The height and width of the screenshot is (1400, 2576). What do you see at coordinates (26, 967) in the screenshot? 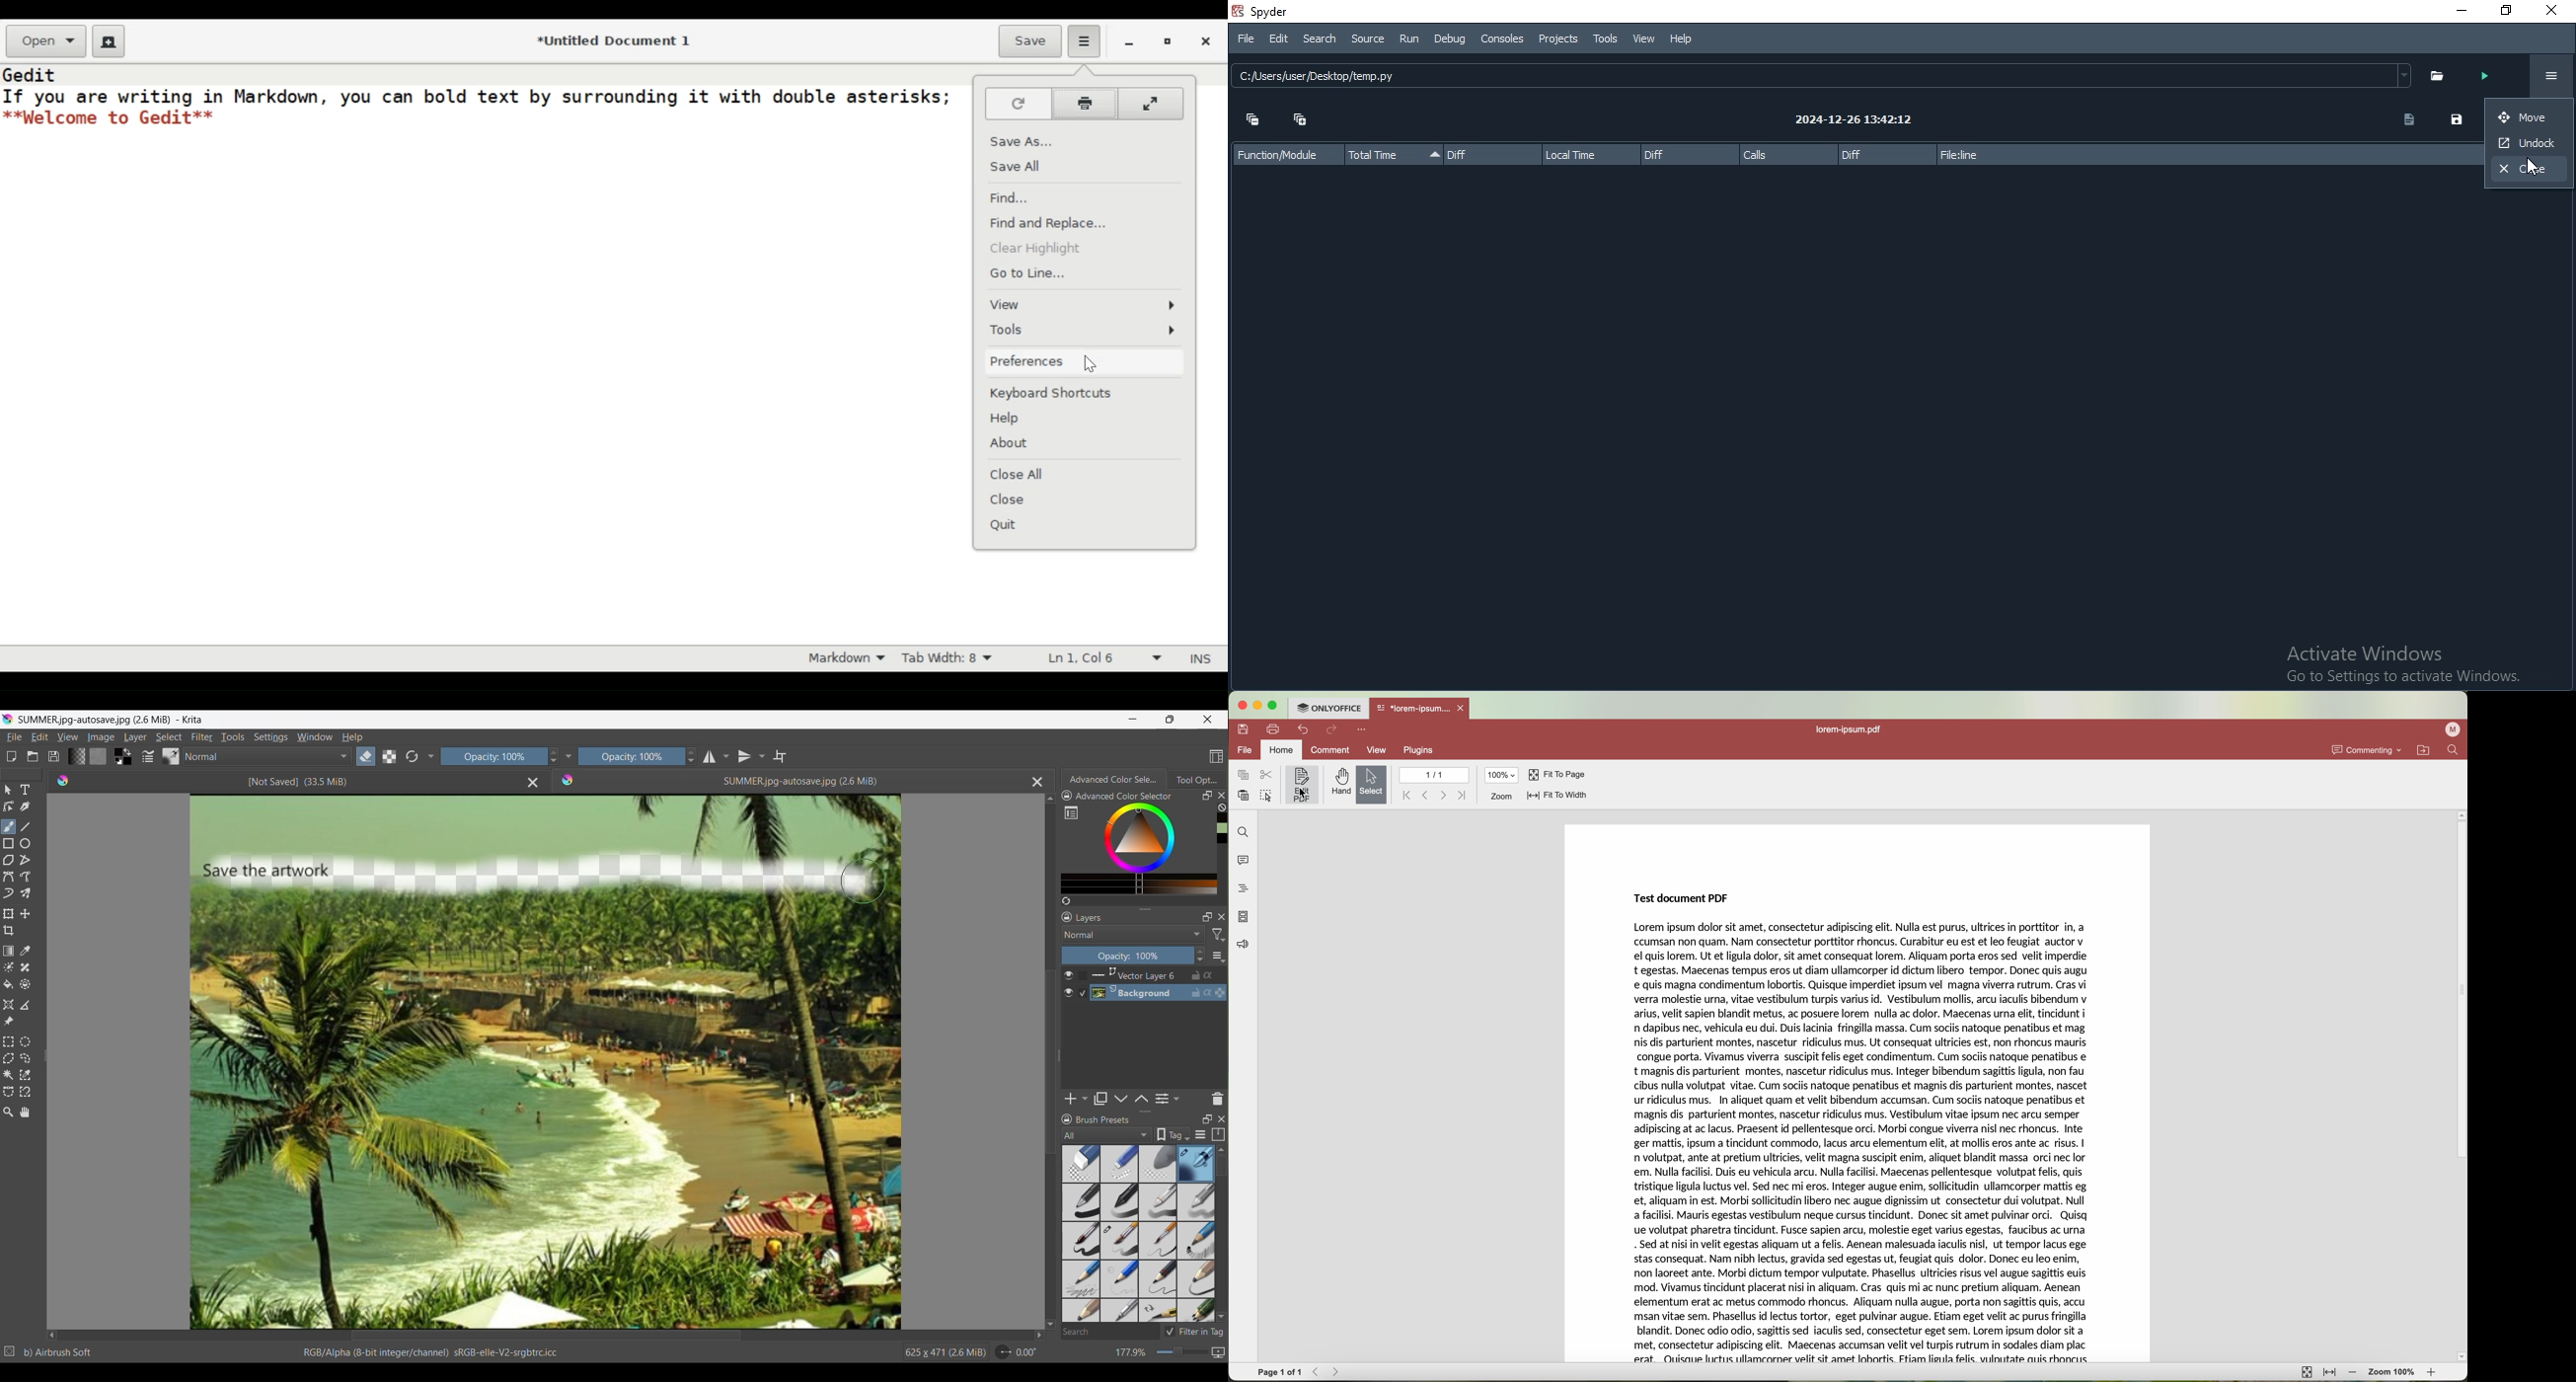
I see `Smart patch tool` at bounding box center [26, 967].